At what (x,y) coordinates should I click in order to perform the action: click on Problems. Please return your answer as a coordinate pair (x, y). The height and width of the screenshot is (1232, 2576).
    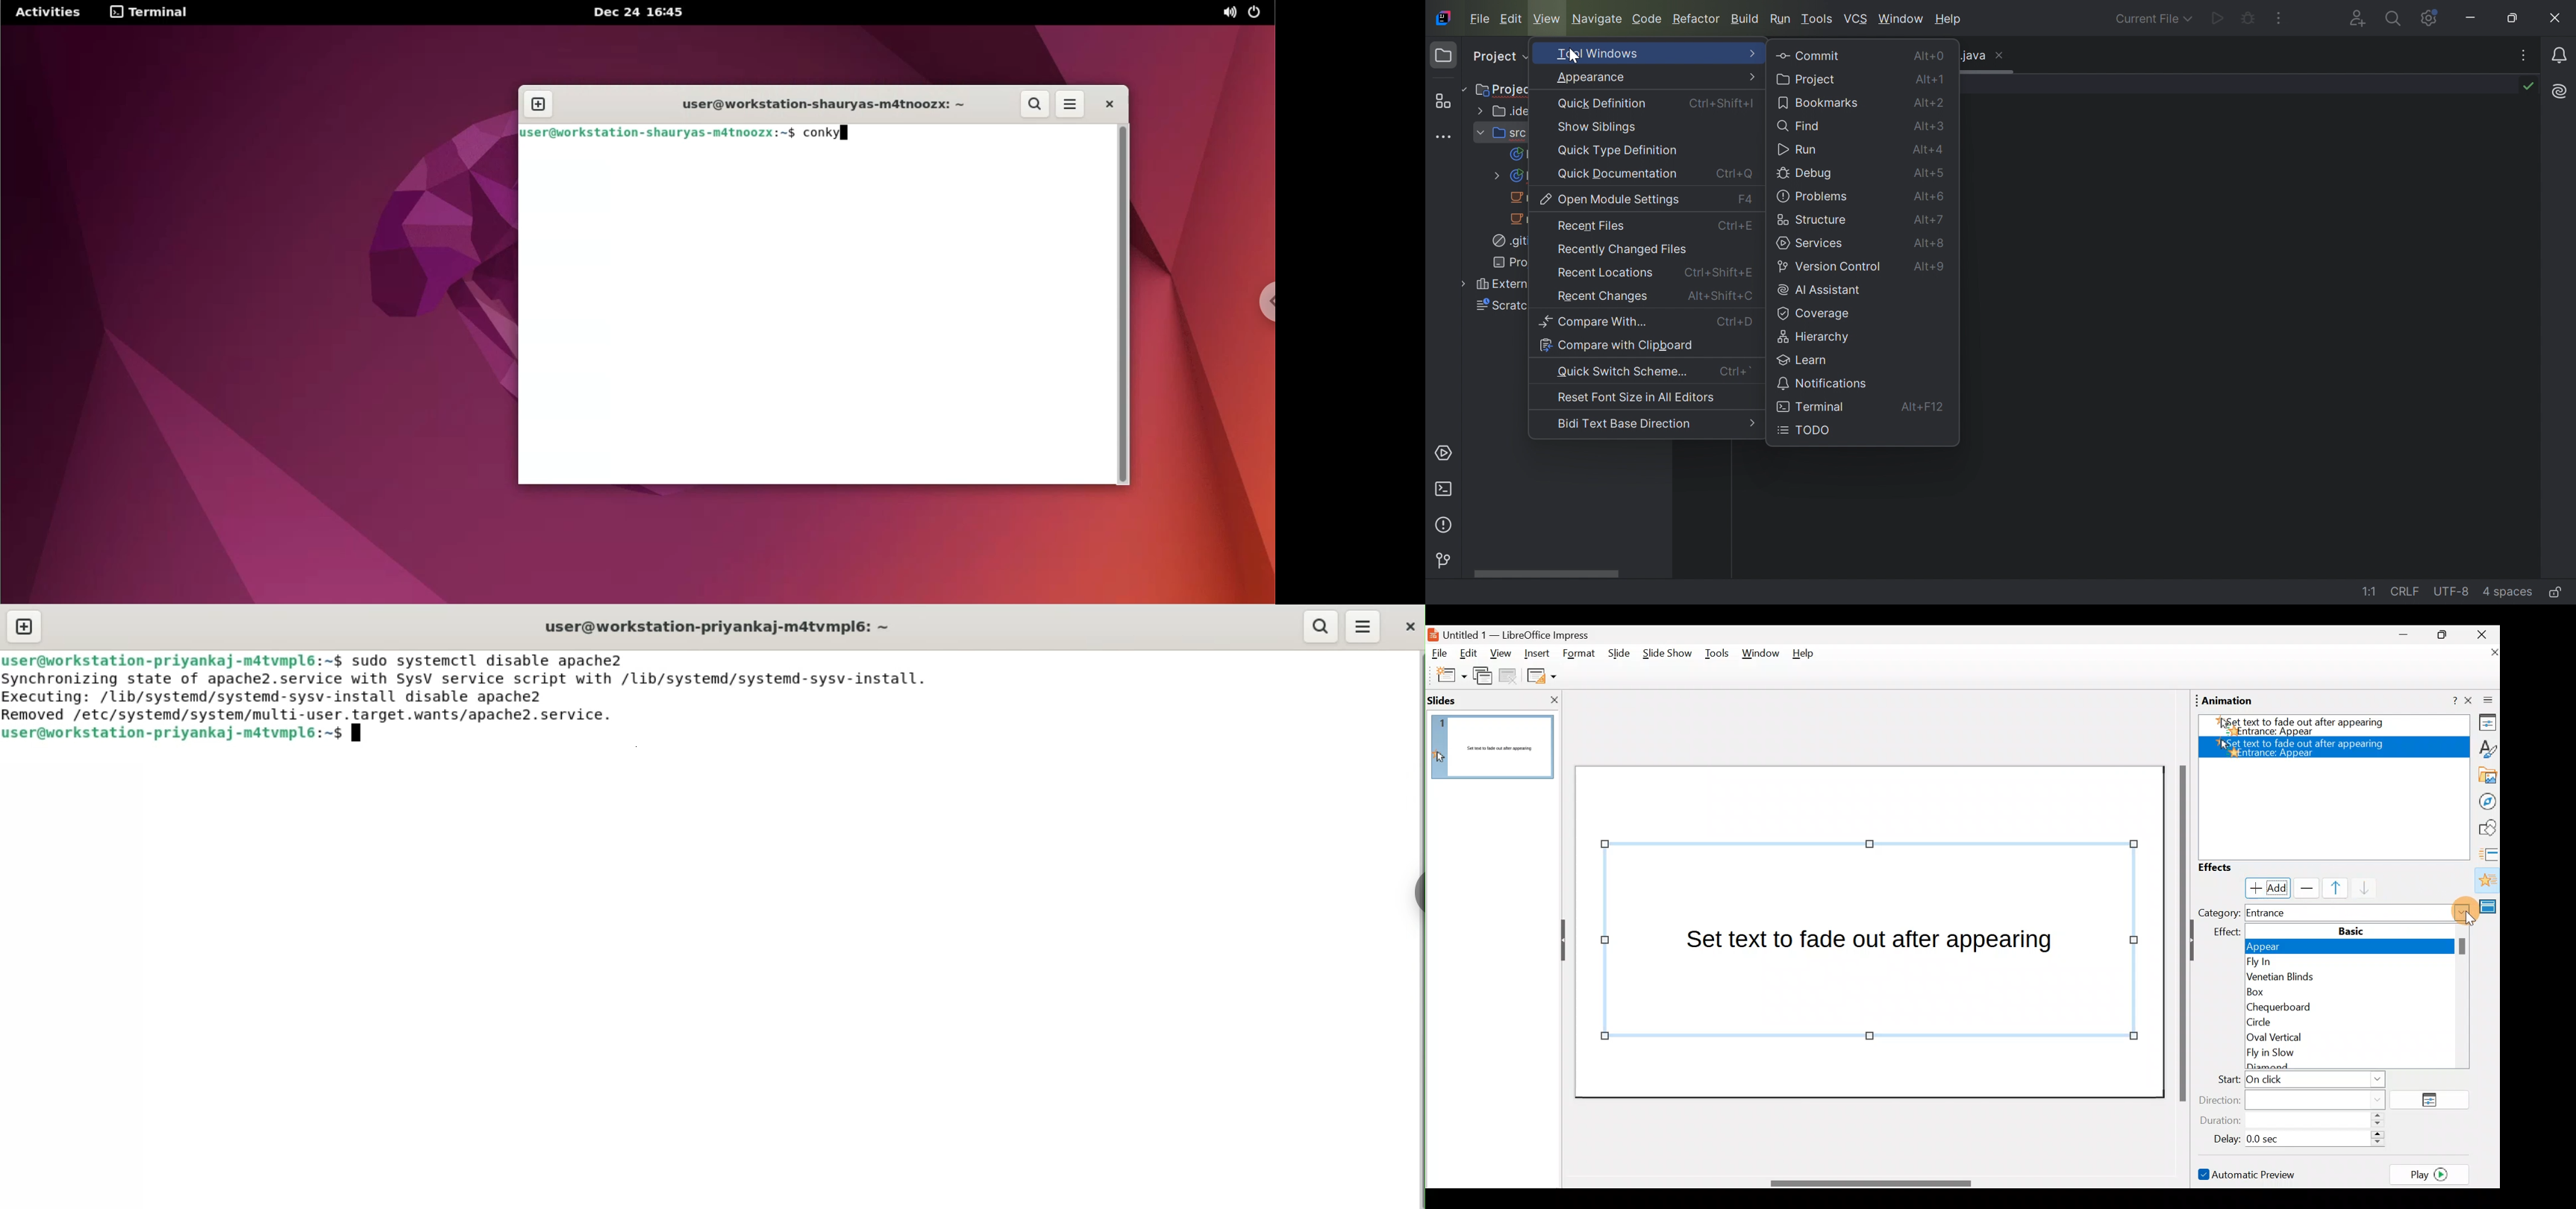
    Looking at the image, I should click on (1447, 526).